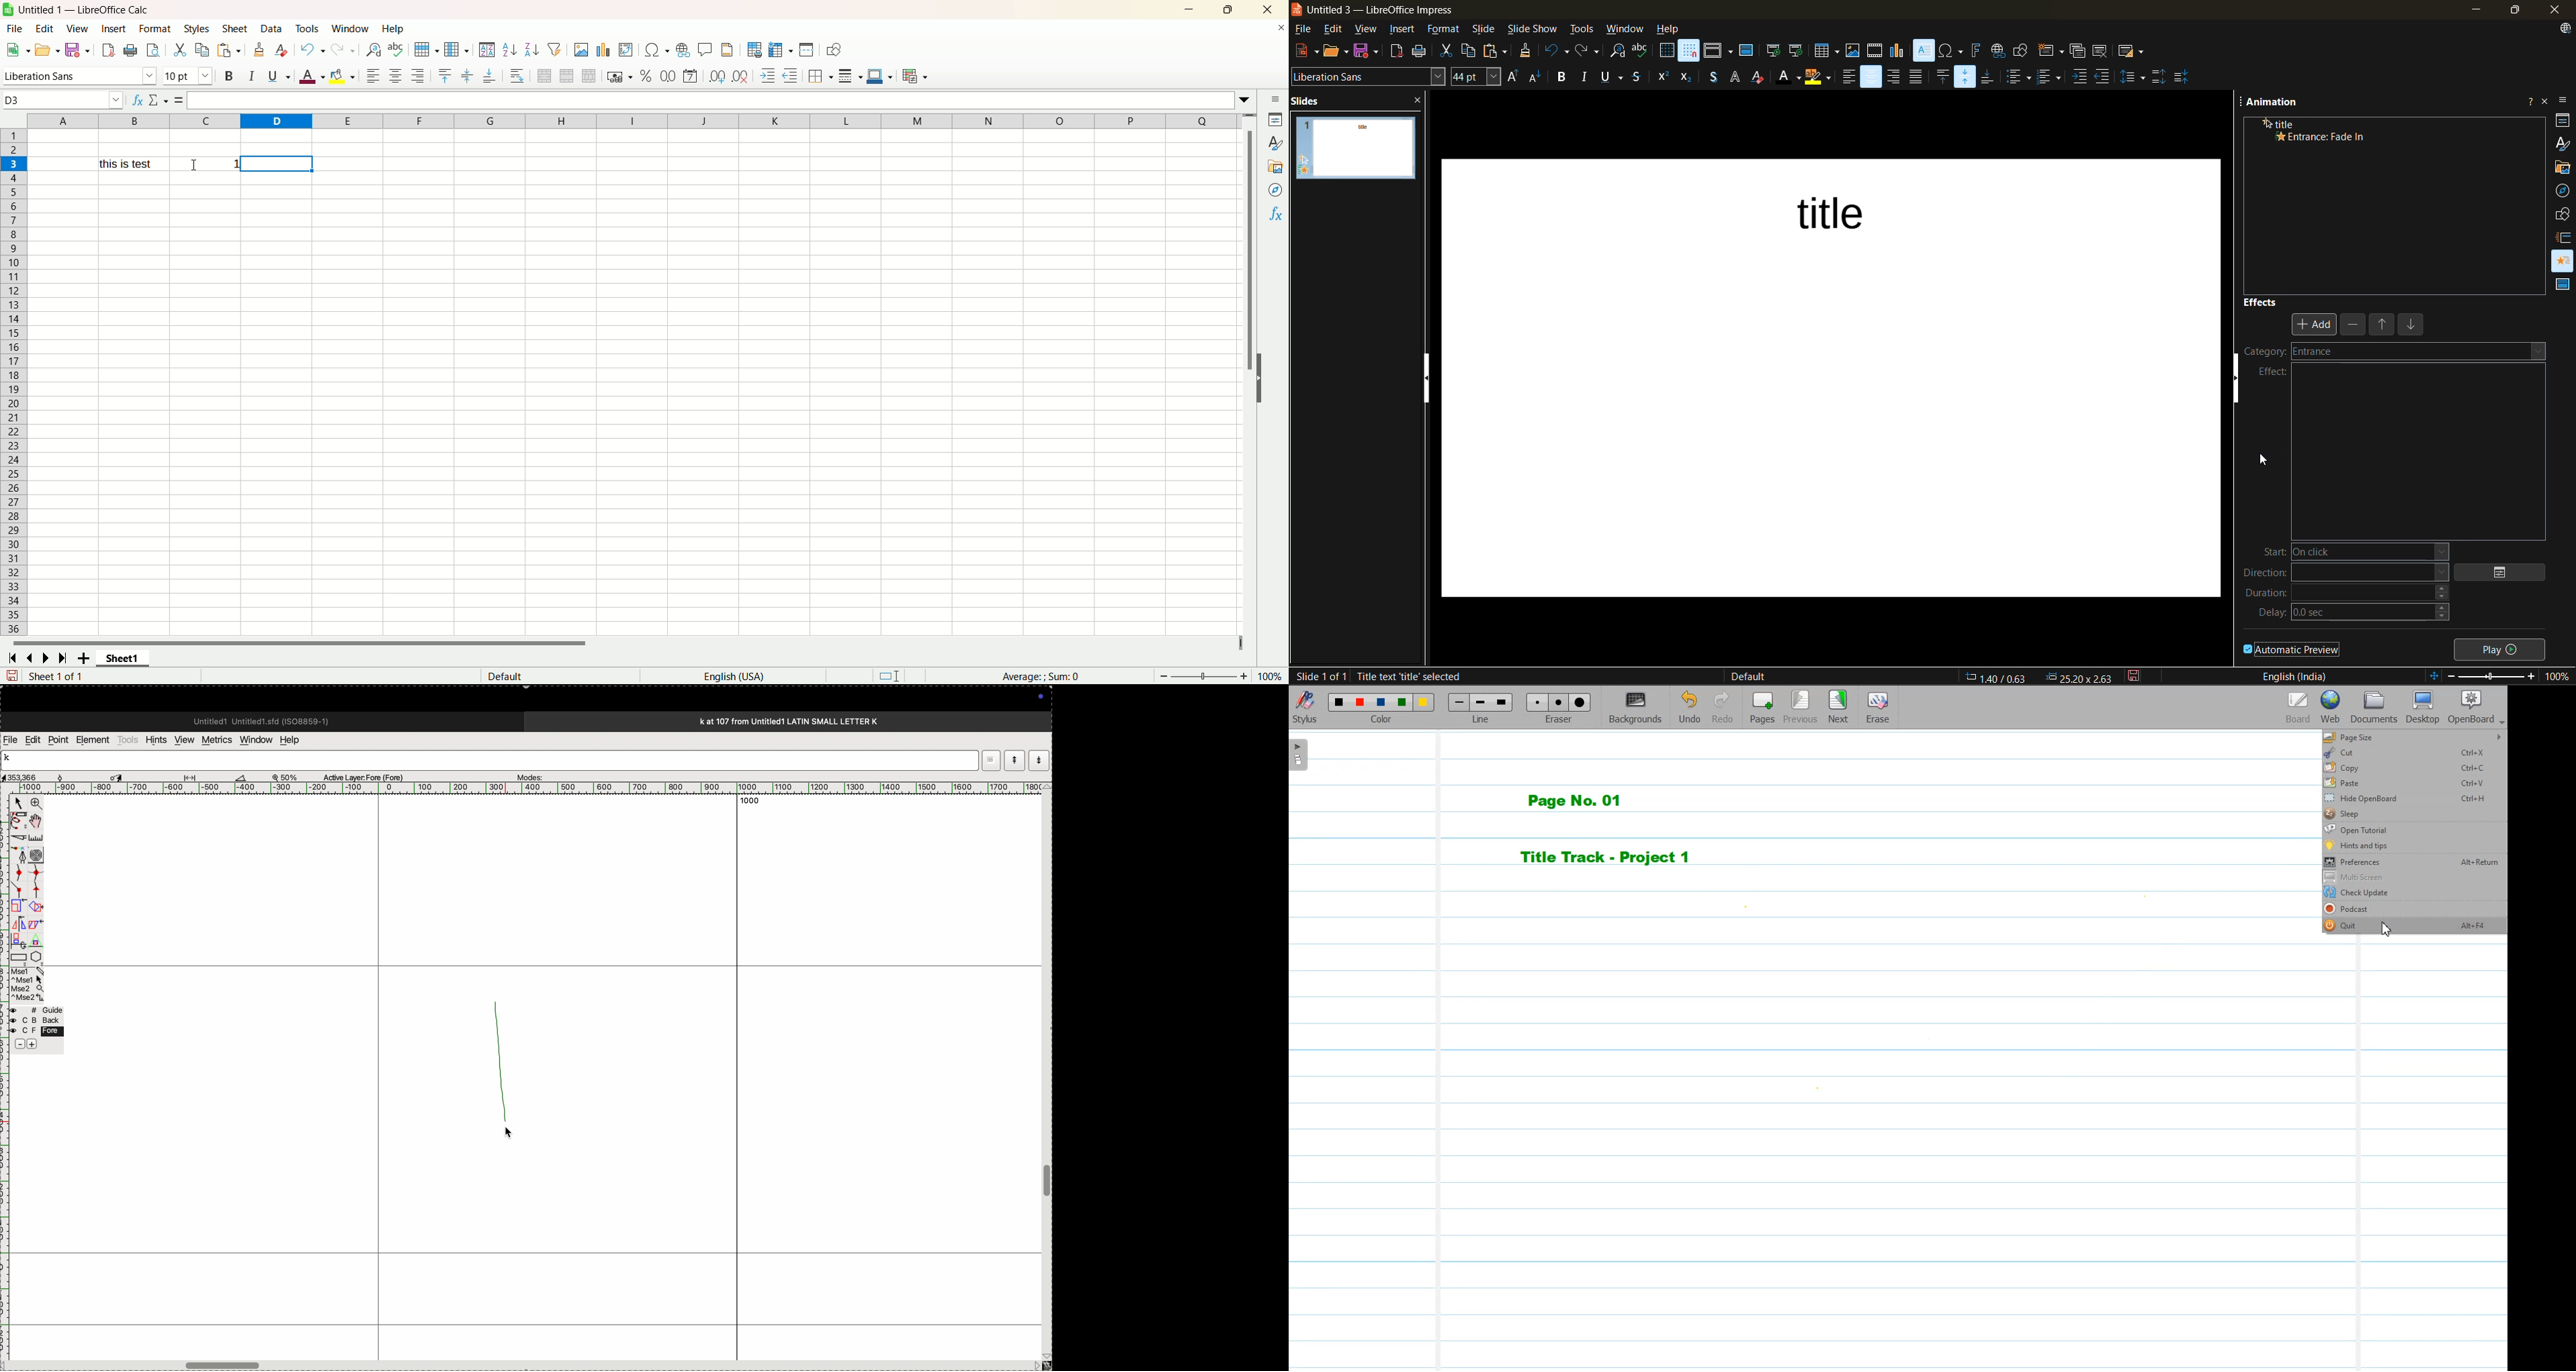 The height and width of the screenshot is (1372, 2576). What do you see at coordinates (1941, 78) in the screenshot?
I see `align top` at bounding box center [1941, 78].